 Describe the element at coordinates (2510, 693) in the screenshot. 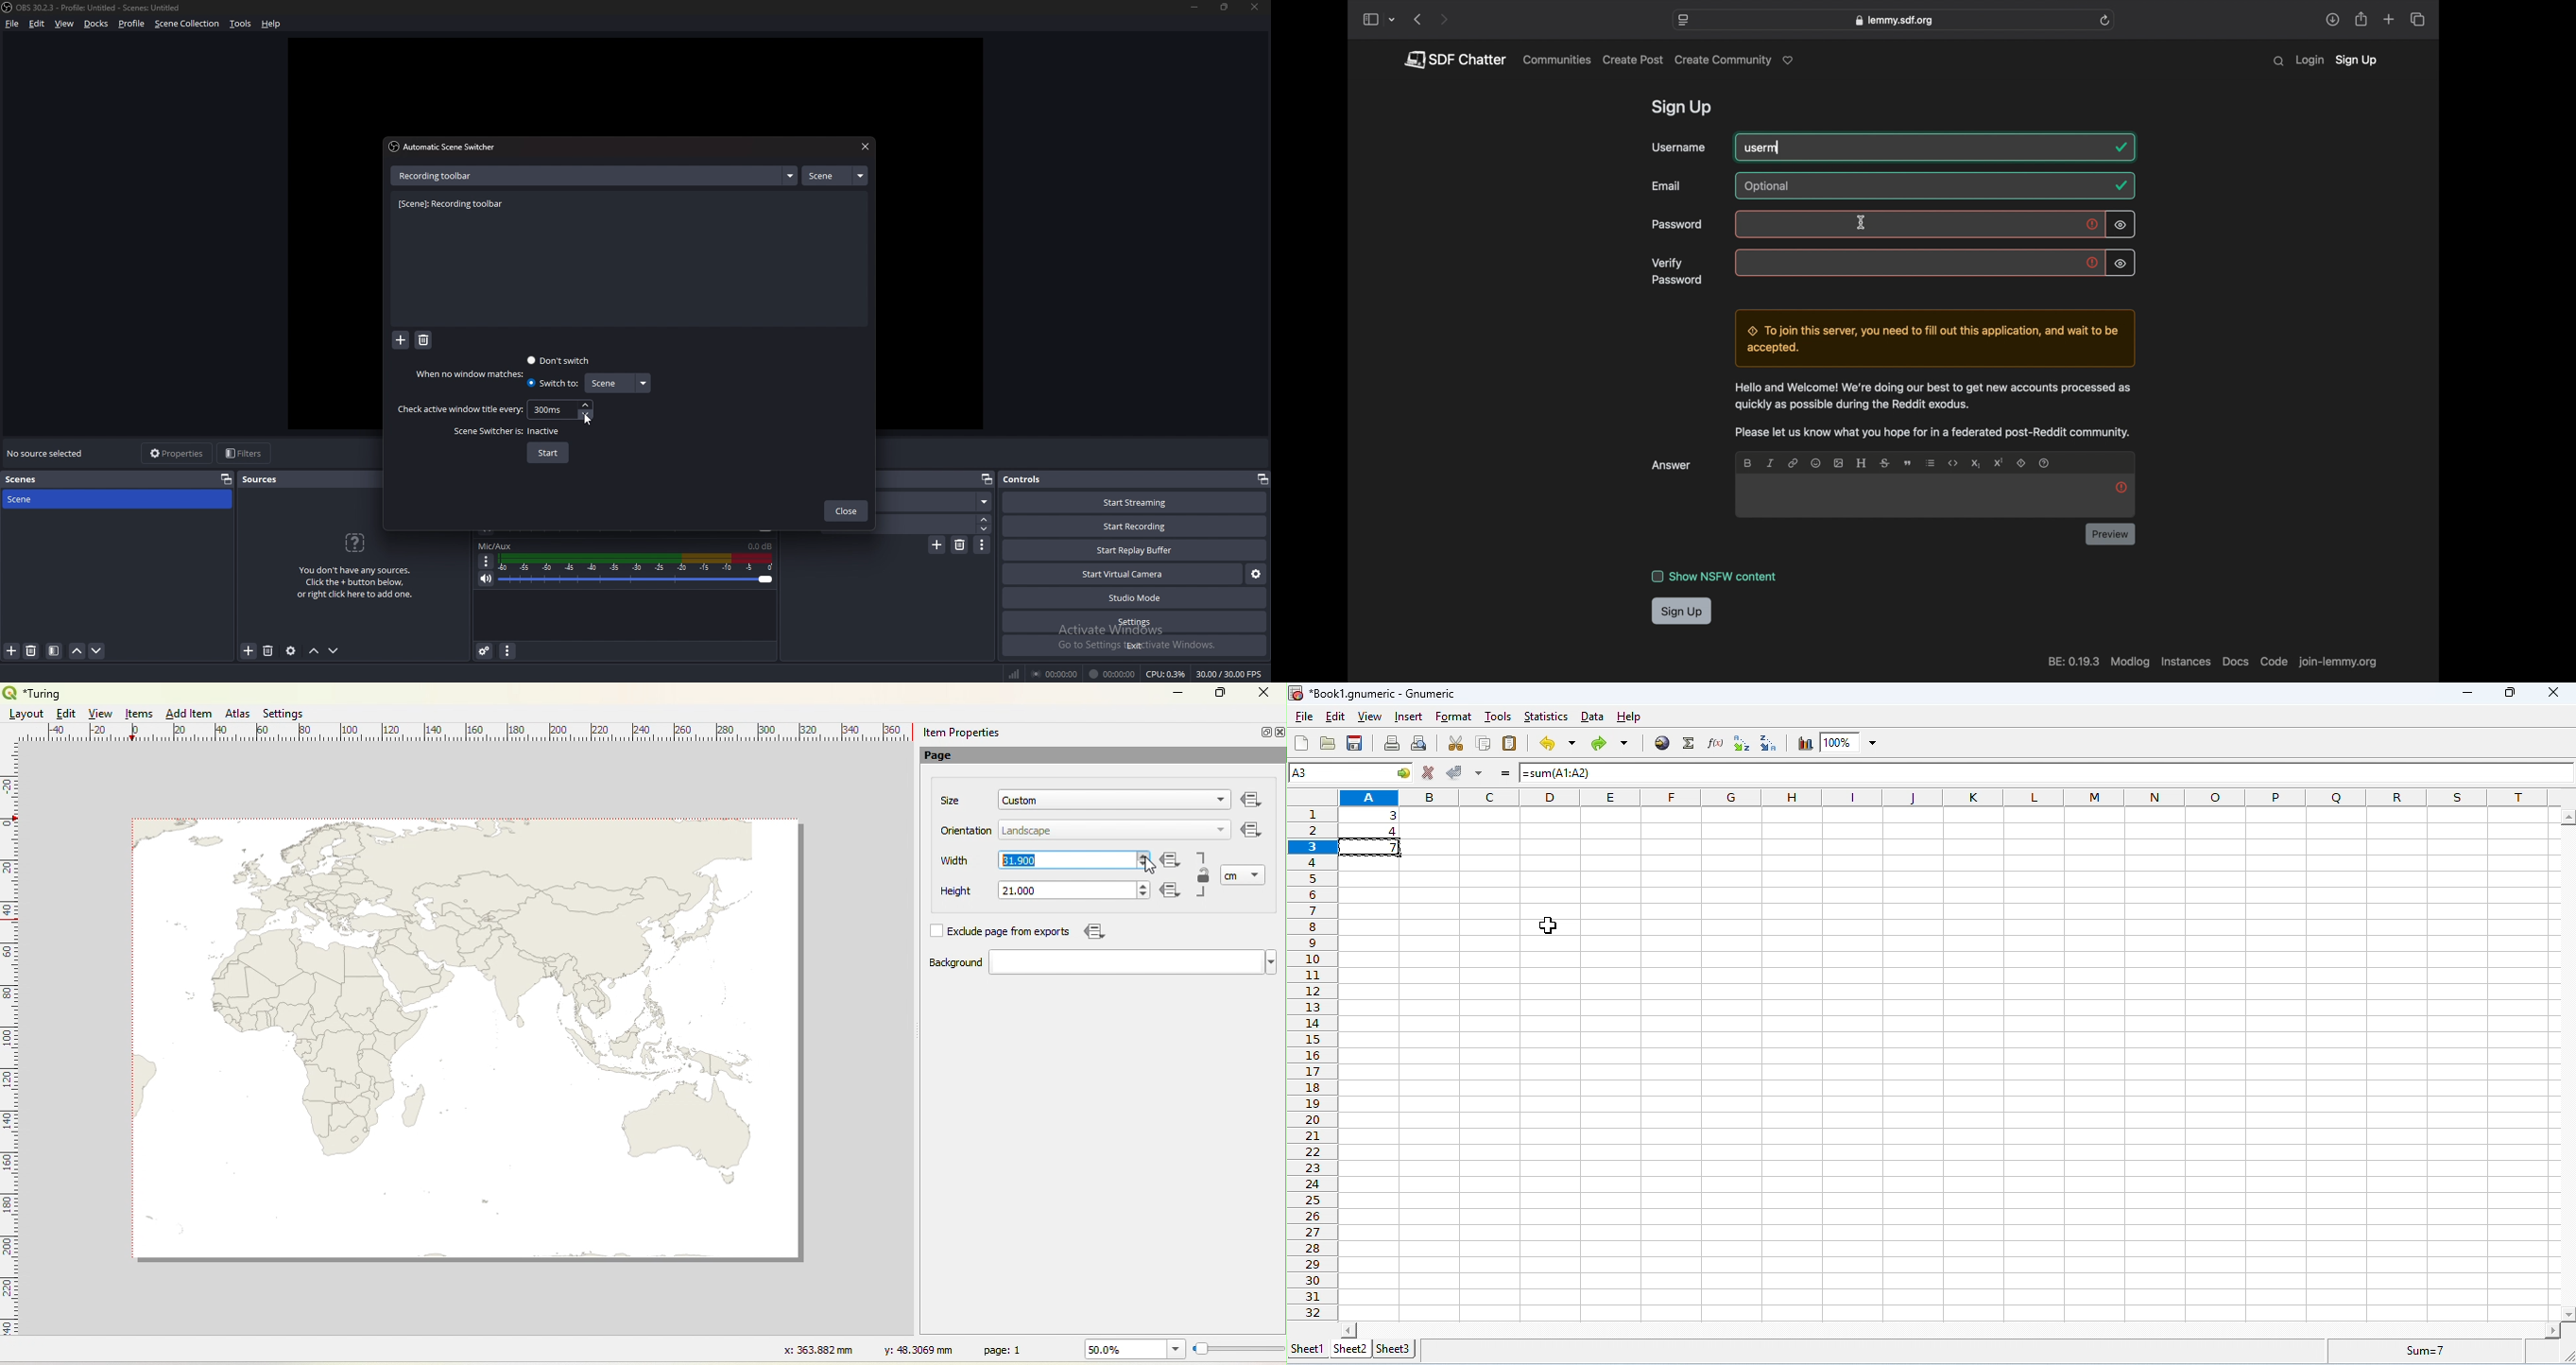

I see `maximize` at that location.